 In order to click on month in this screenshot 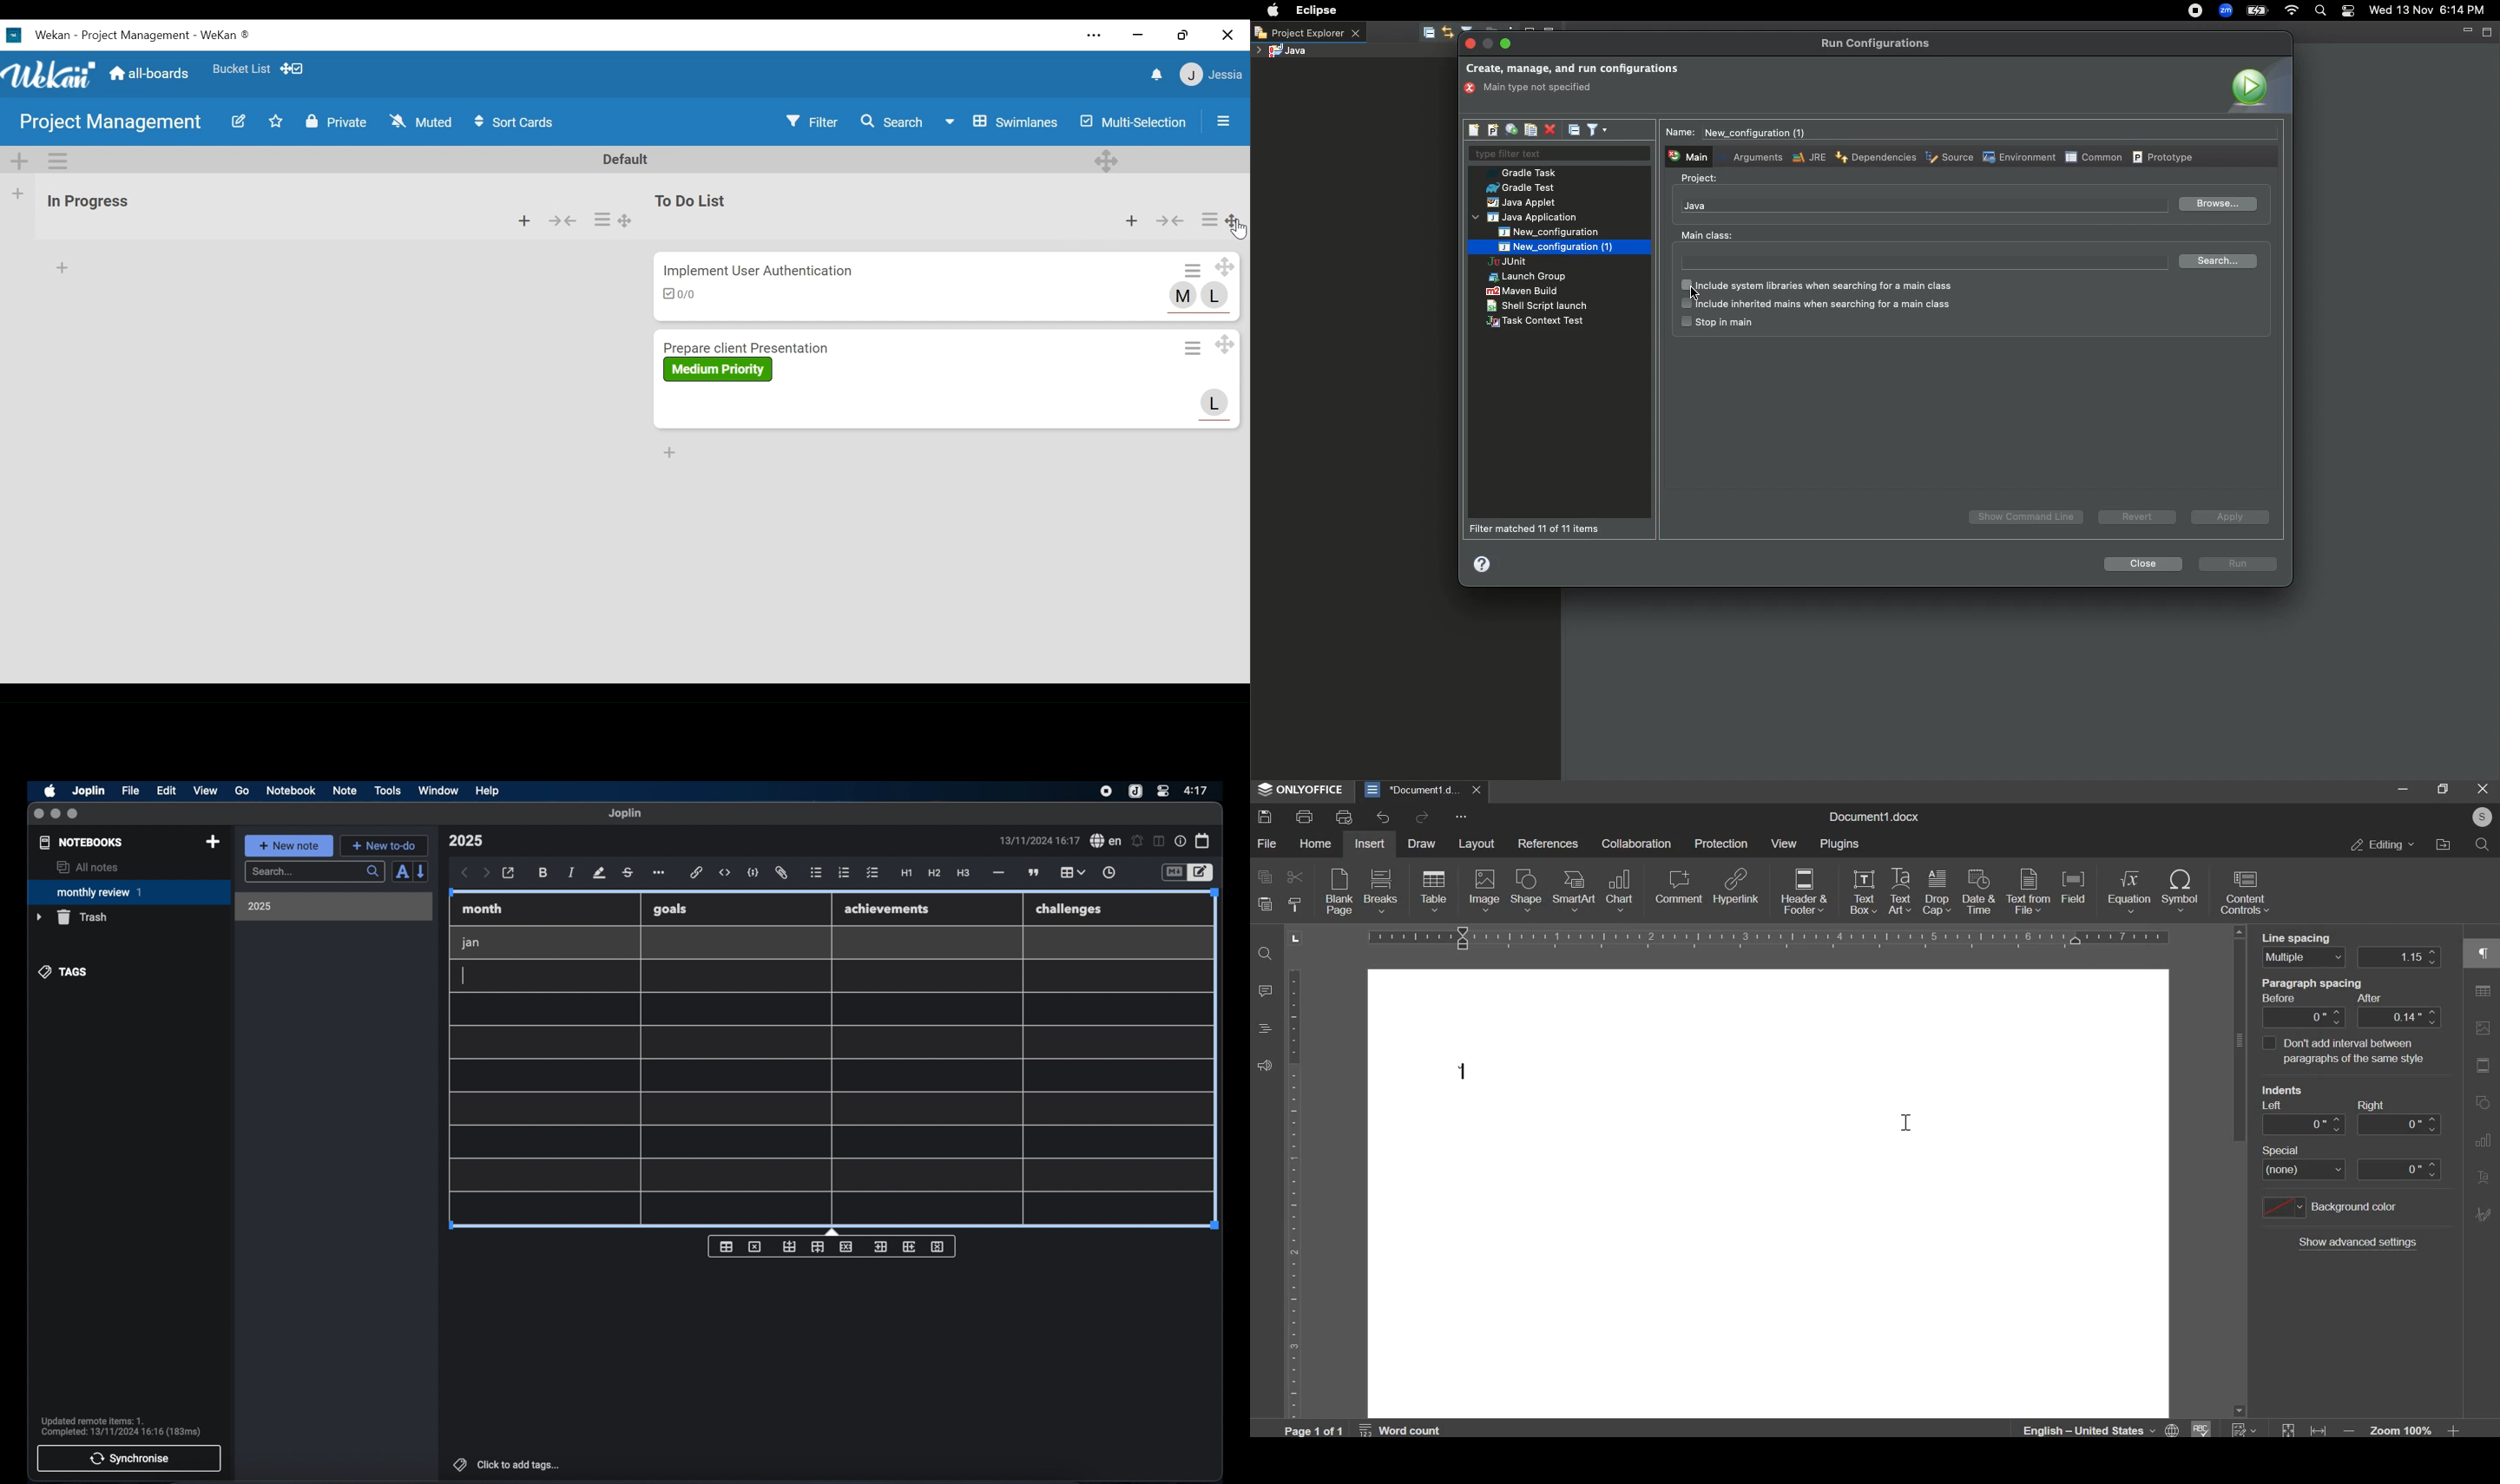, I will do `click(482, 909)`.